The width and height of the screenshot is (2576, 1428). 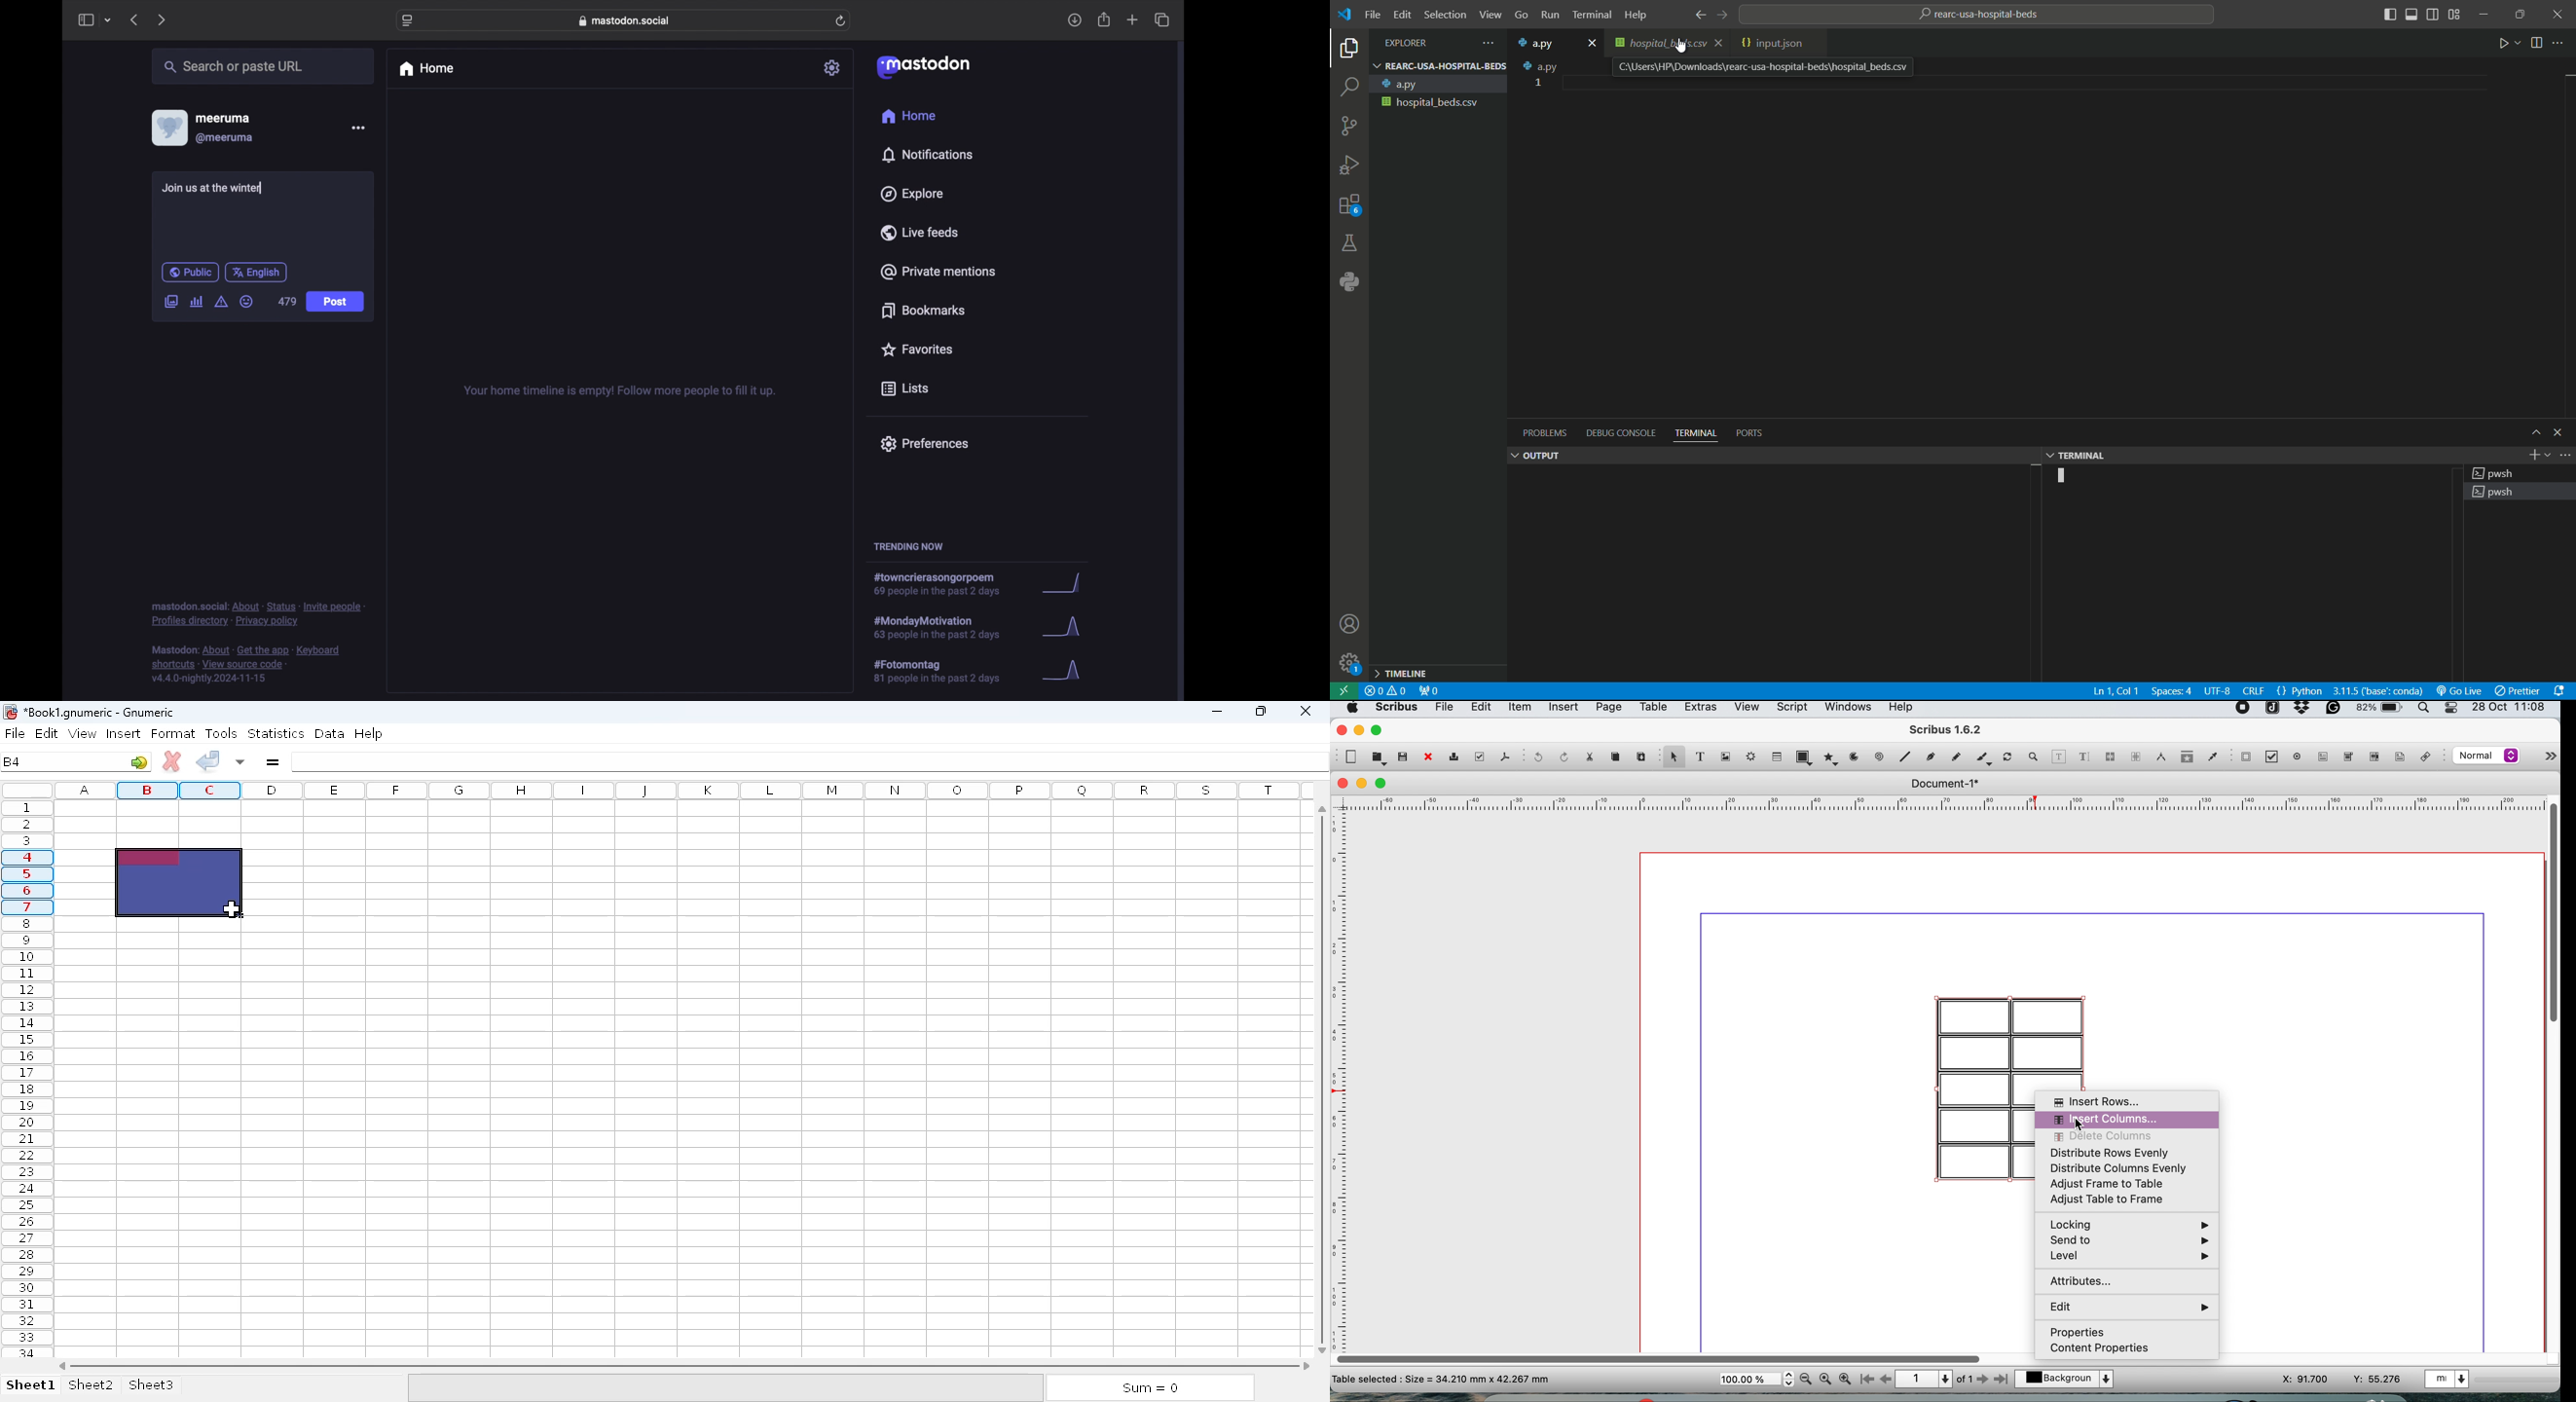 What do you see at coordinates (2110, 758) in the screenshot?
I see `link text frames` at bounding box center [2110, 758].